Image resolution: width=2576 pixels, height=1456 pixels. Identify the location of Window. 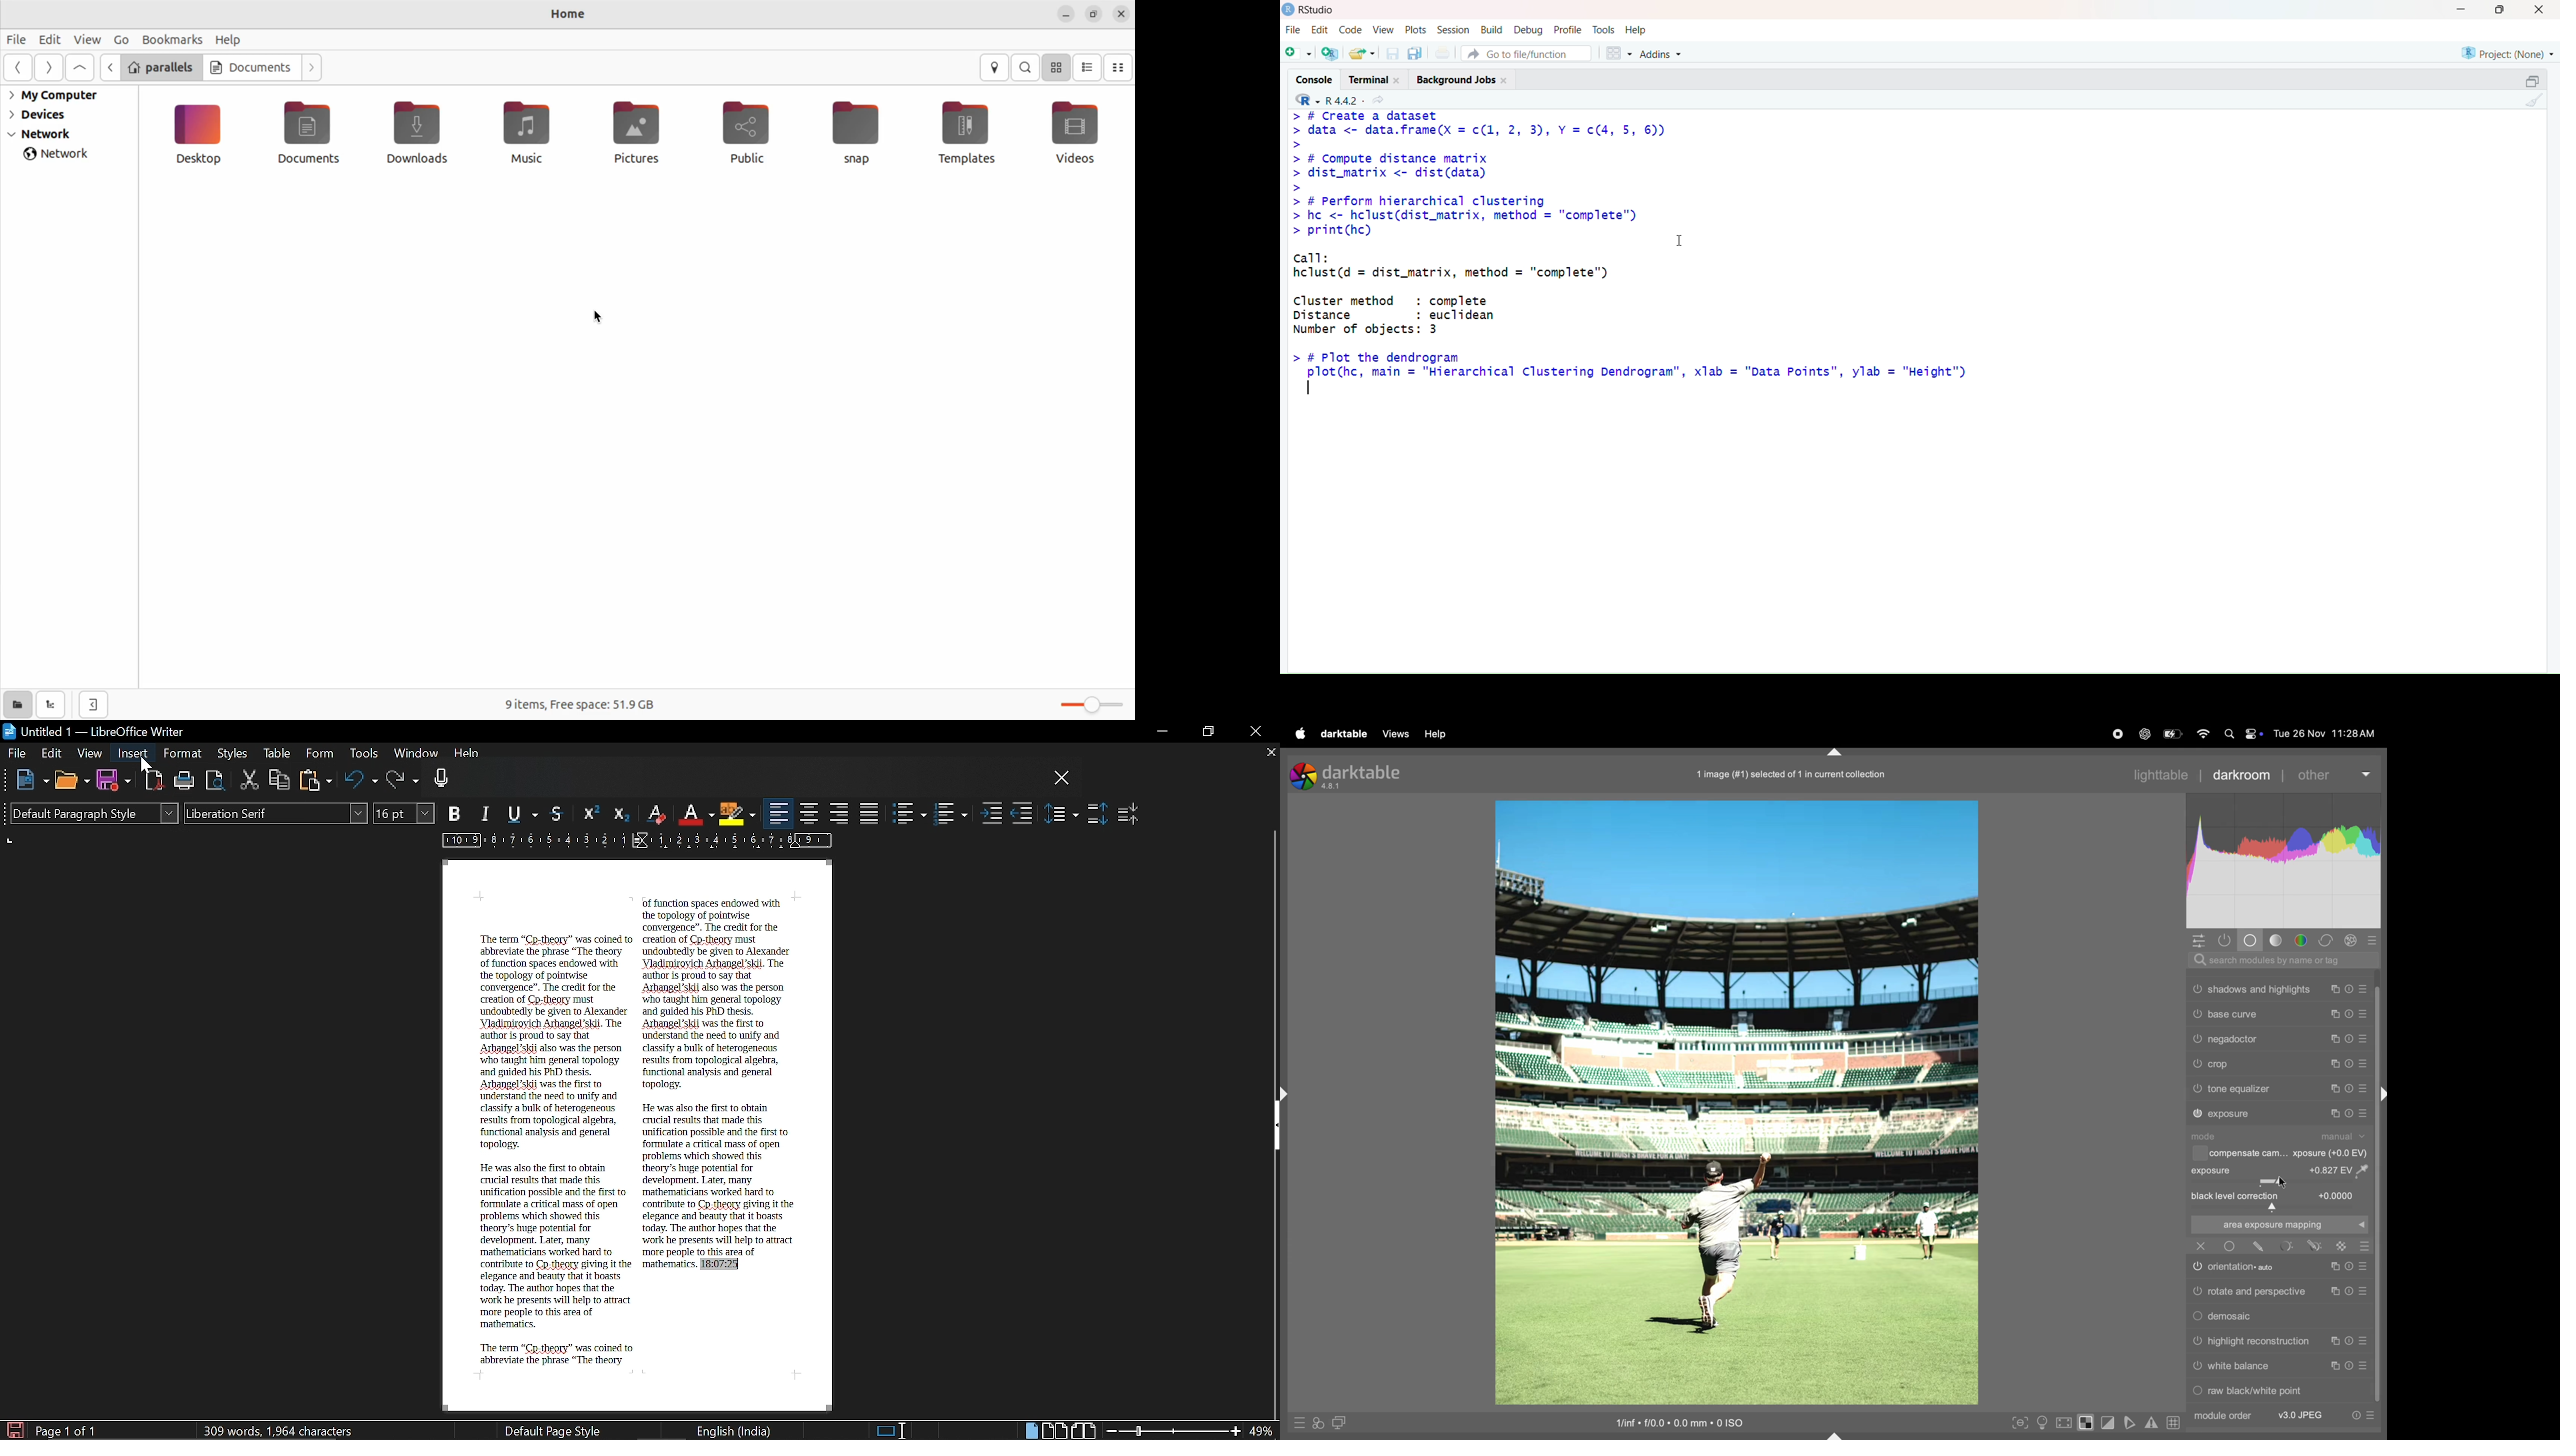
(414, 755).